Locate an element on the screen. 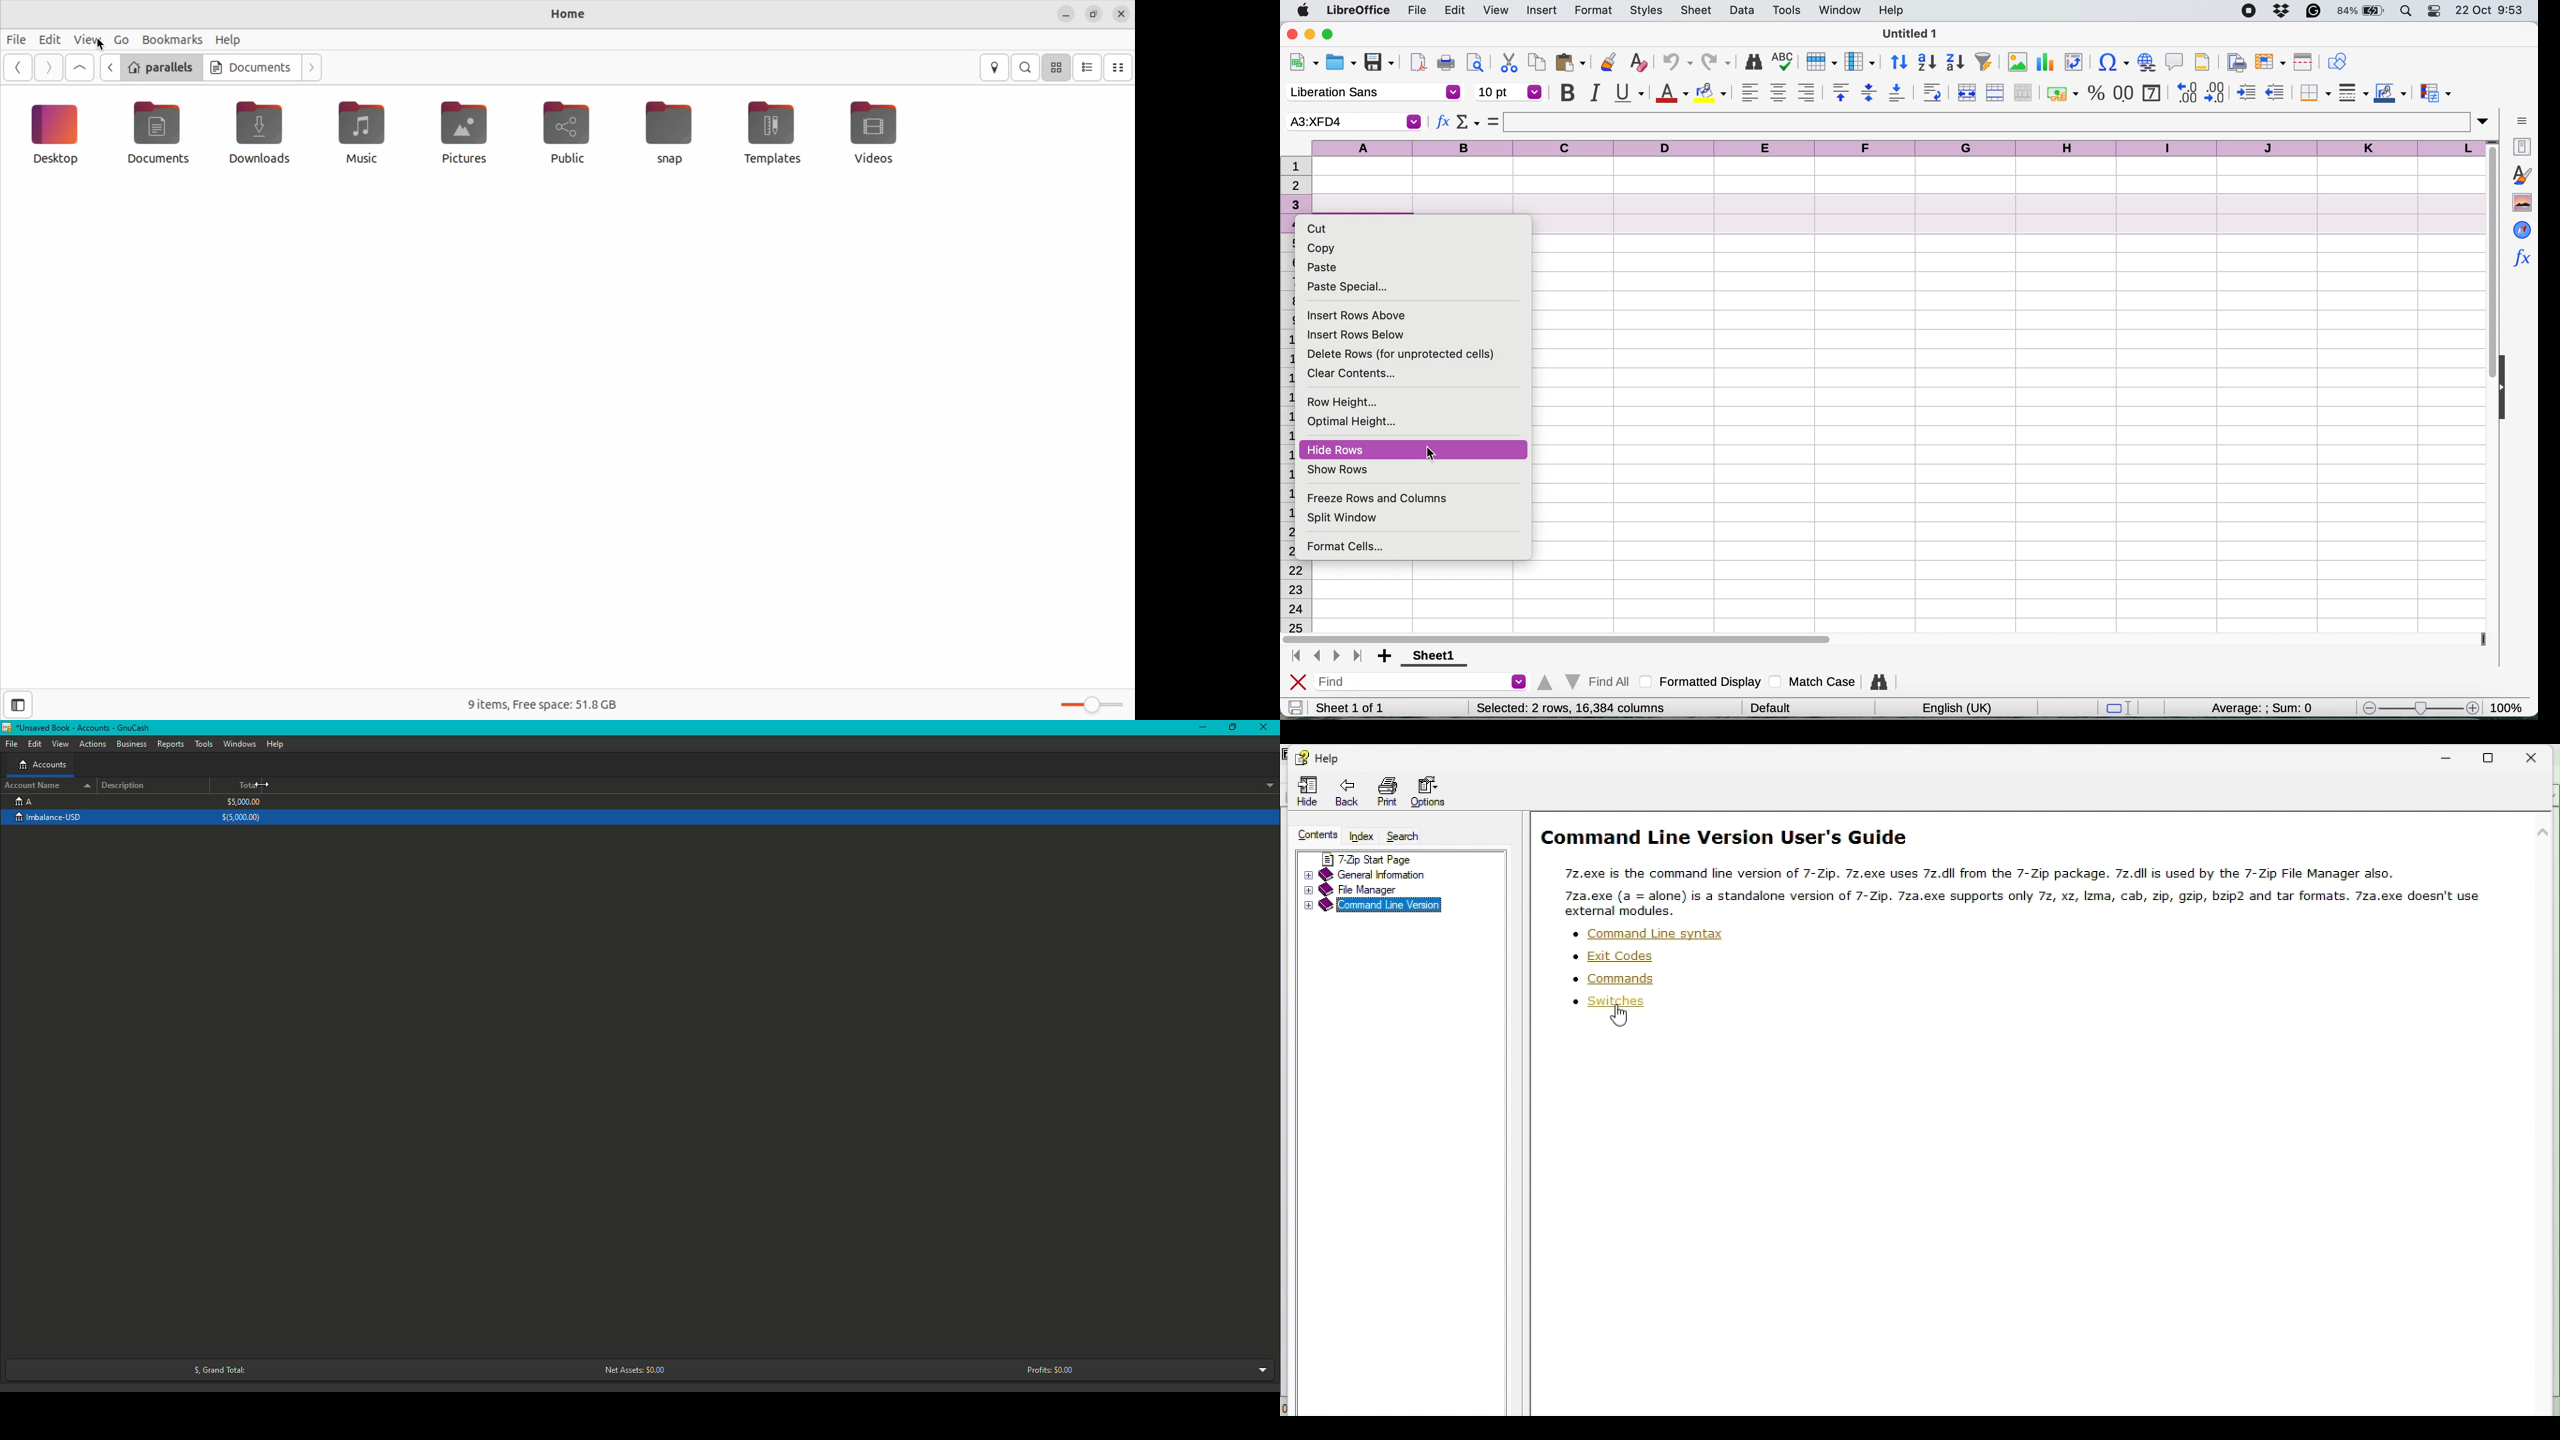 This screenshot has width=2576, height=1456. public is located at coordinates (575, 130).